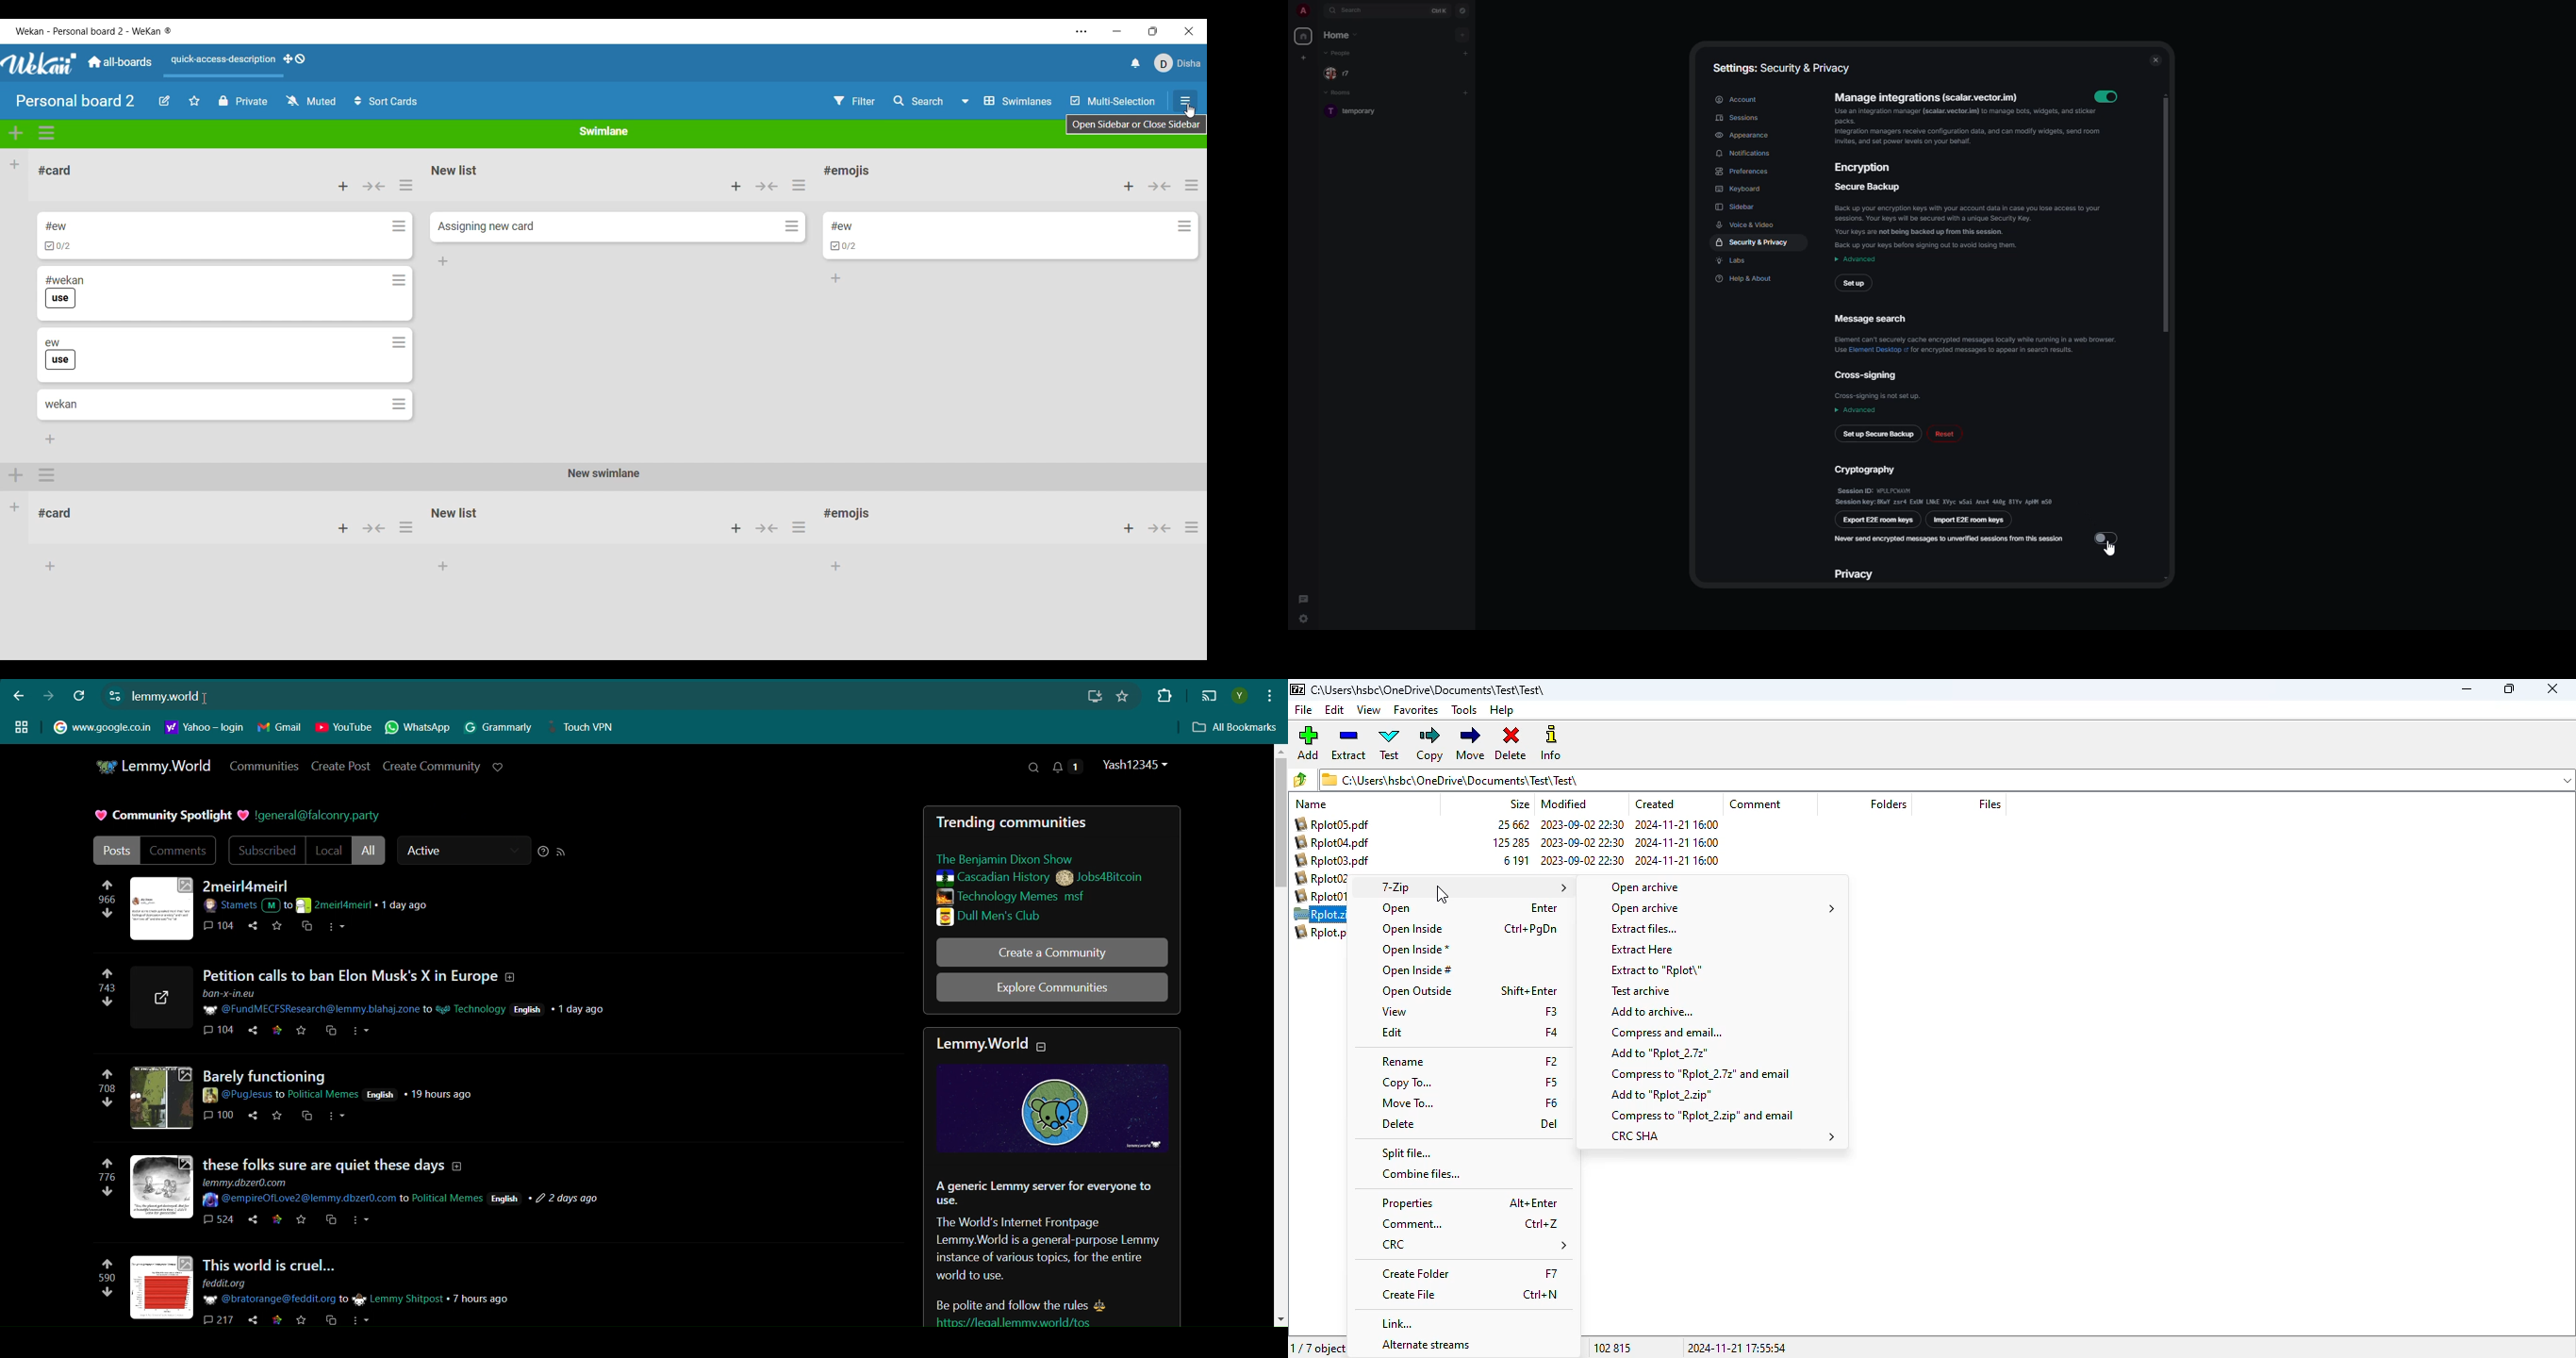 The width and height of the screenshot is (2576, 1372). What do you see at coordinates (362, 1031) in the screenshot?
I see `more` at bounding box center [362, 1031].